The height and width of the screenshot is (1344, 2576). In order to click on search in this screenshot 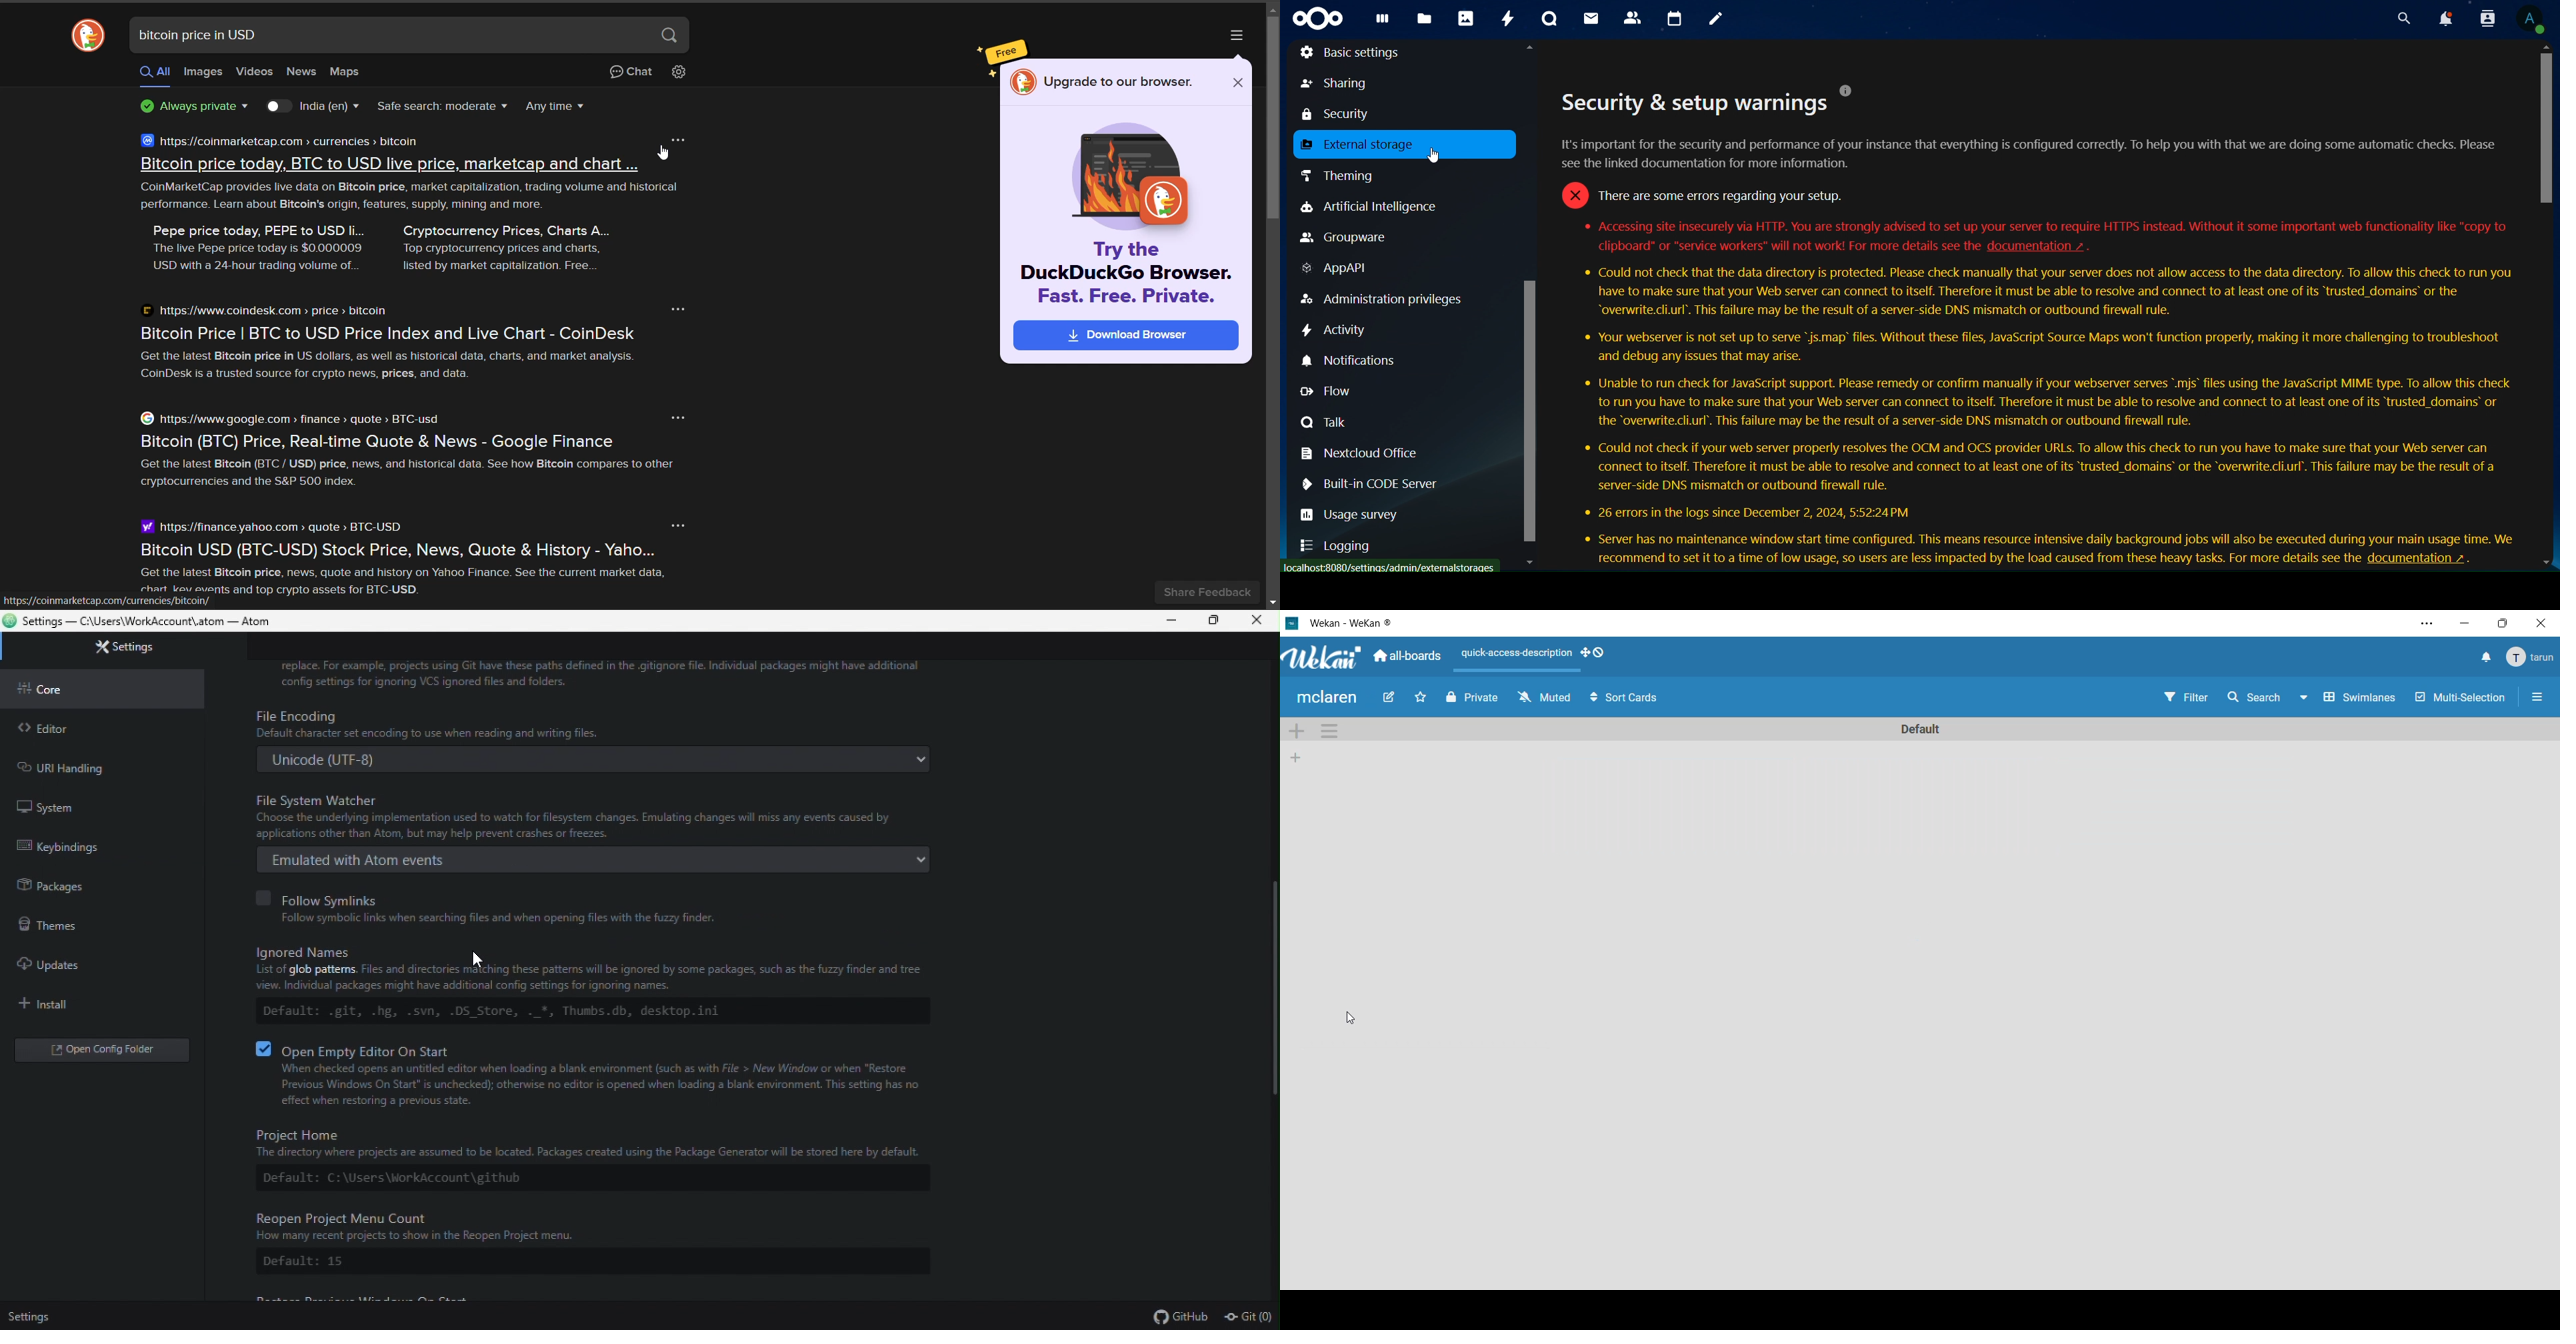, I will do `click(2403, 19)`.